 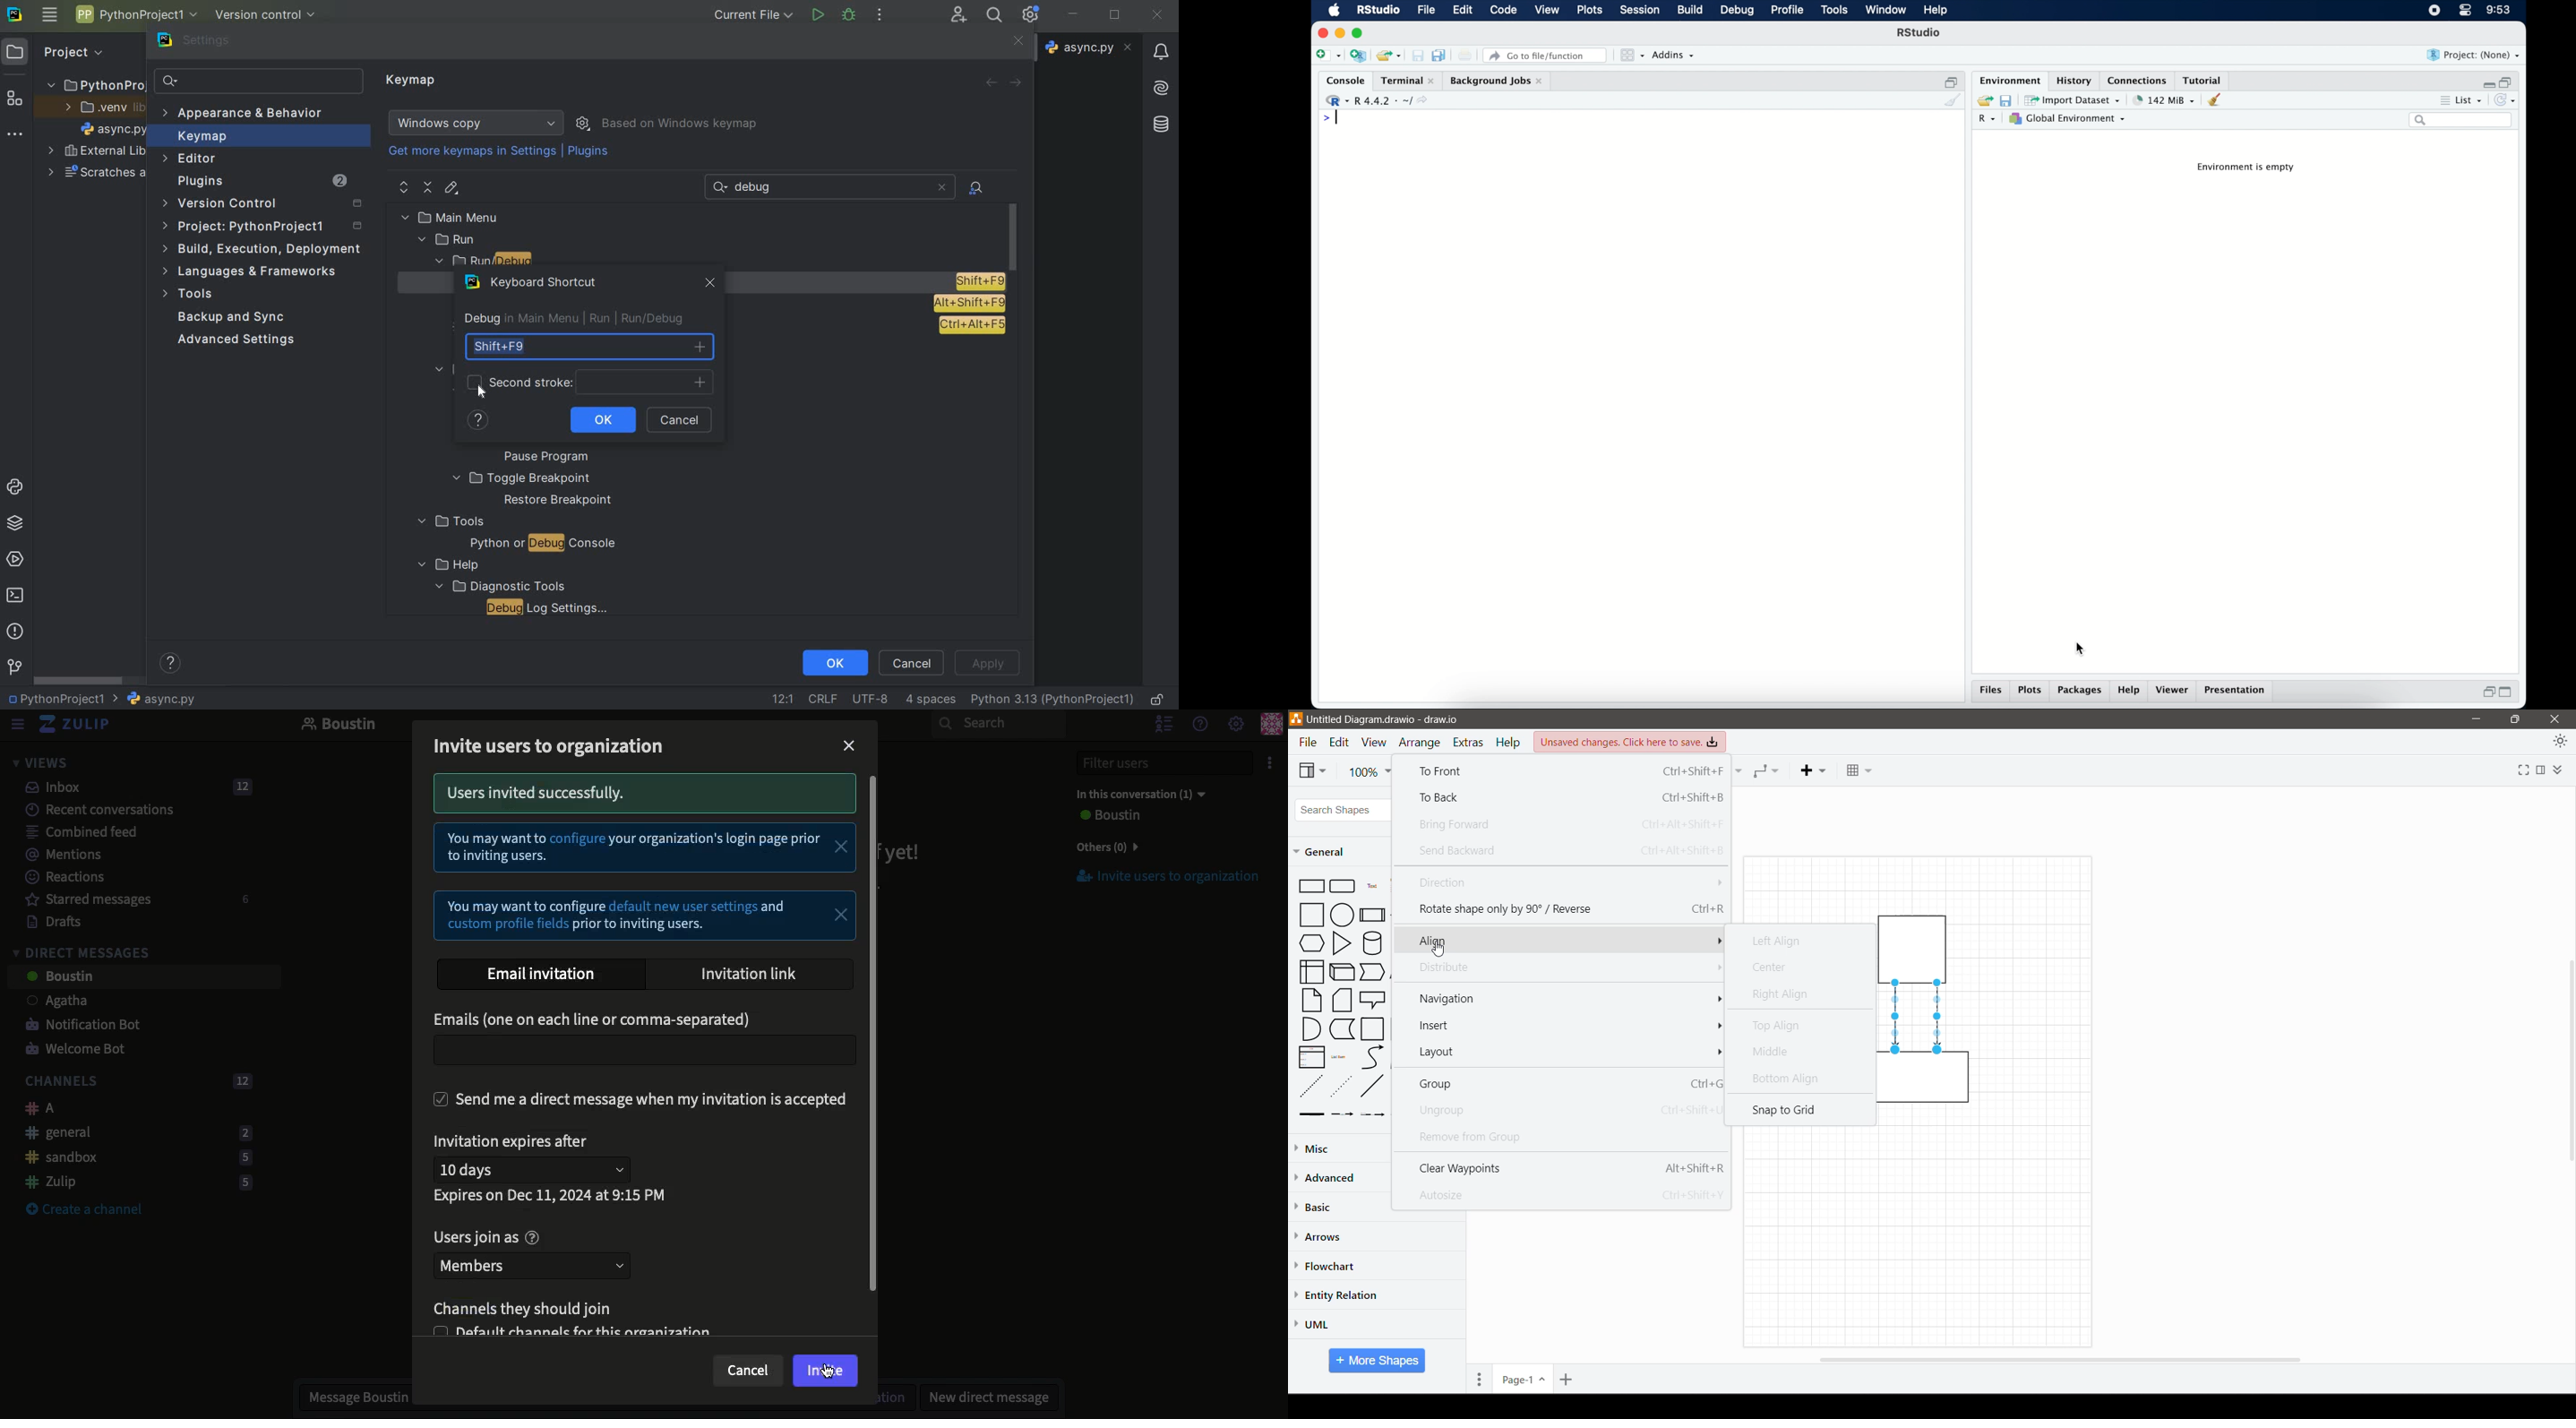 I want to click on tutorial, so click(x=2205, y=79).